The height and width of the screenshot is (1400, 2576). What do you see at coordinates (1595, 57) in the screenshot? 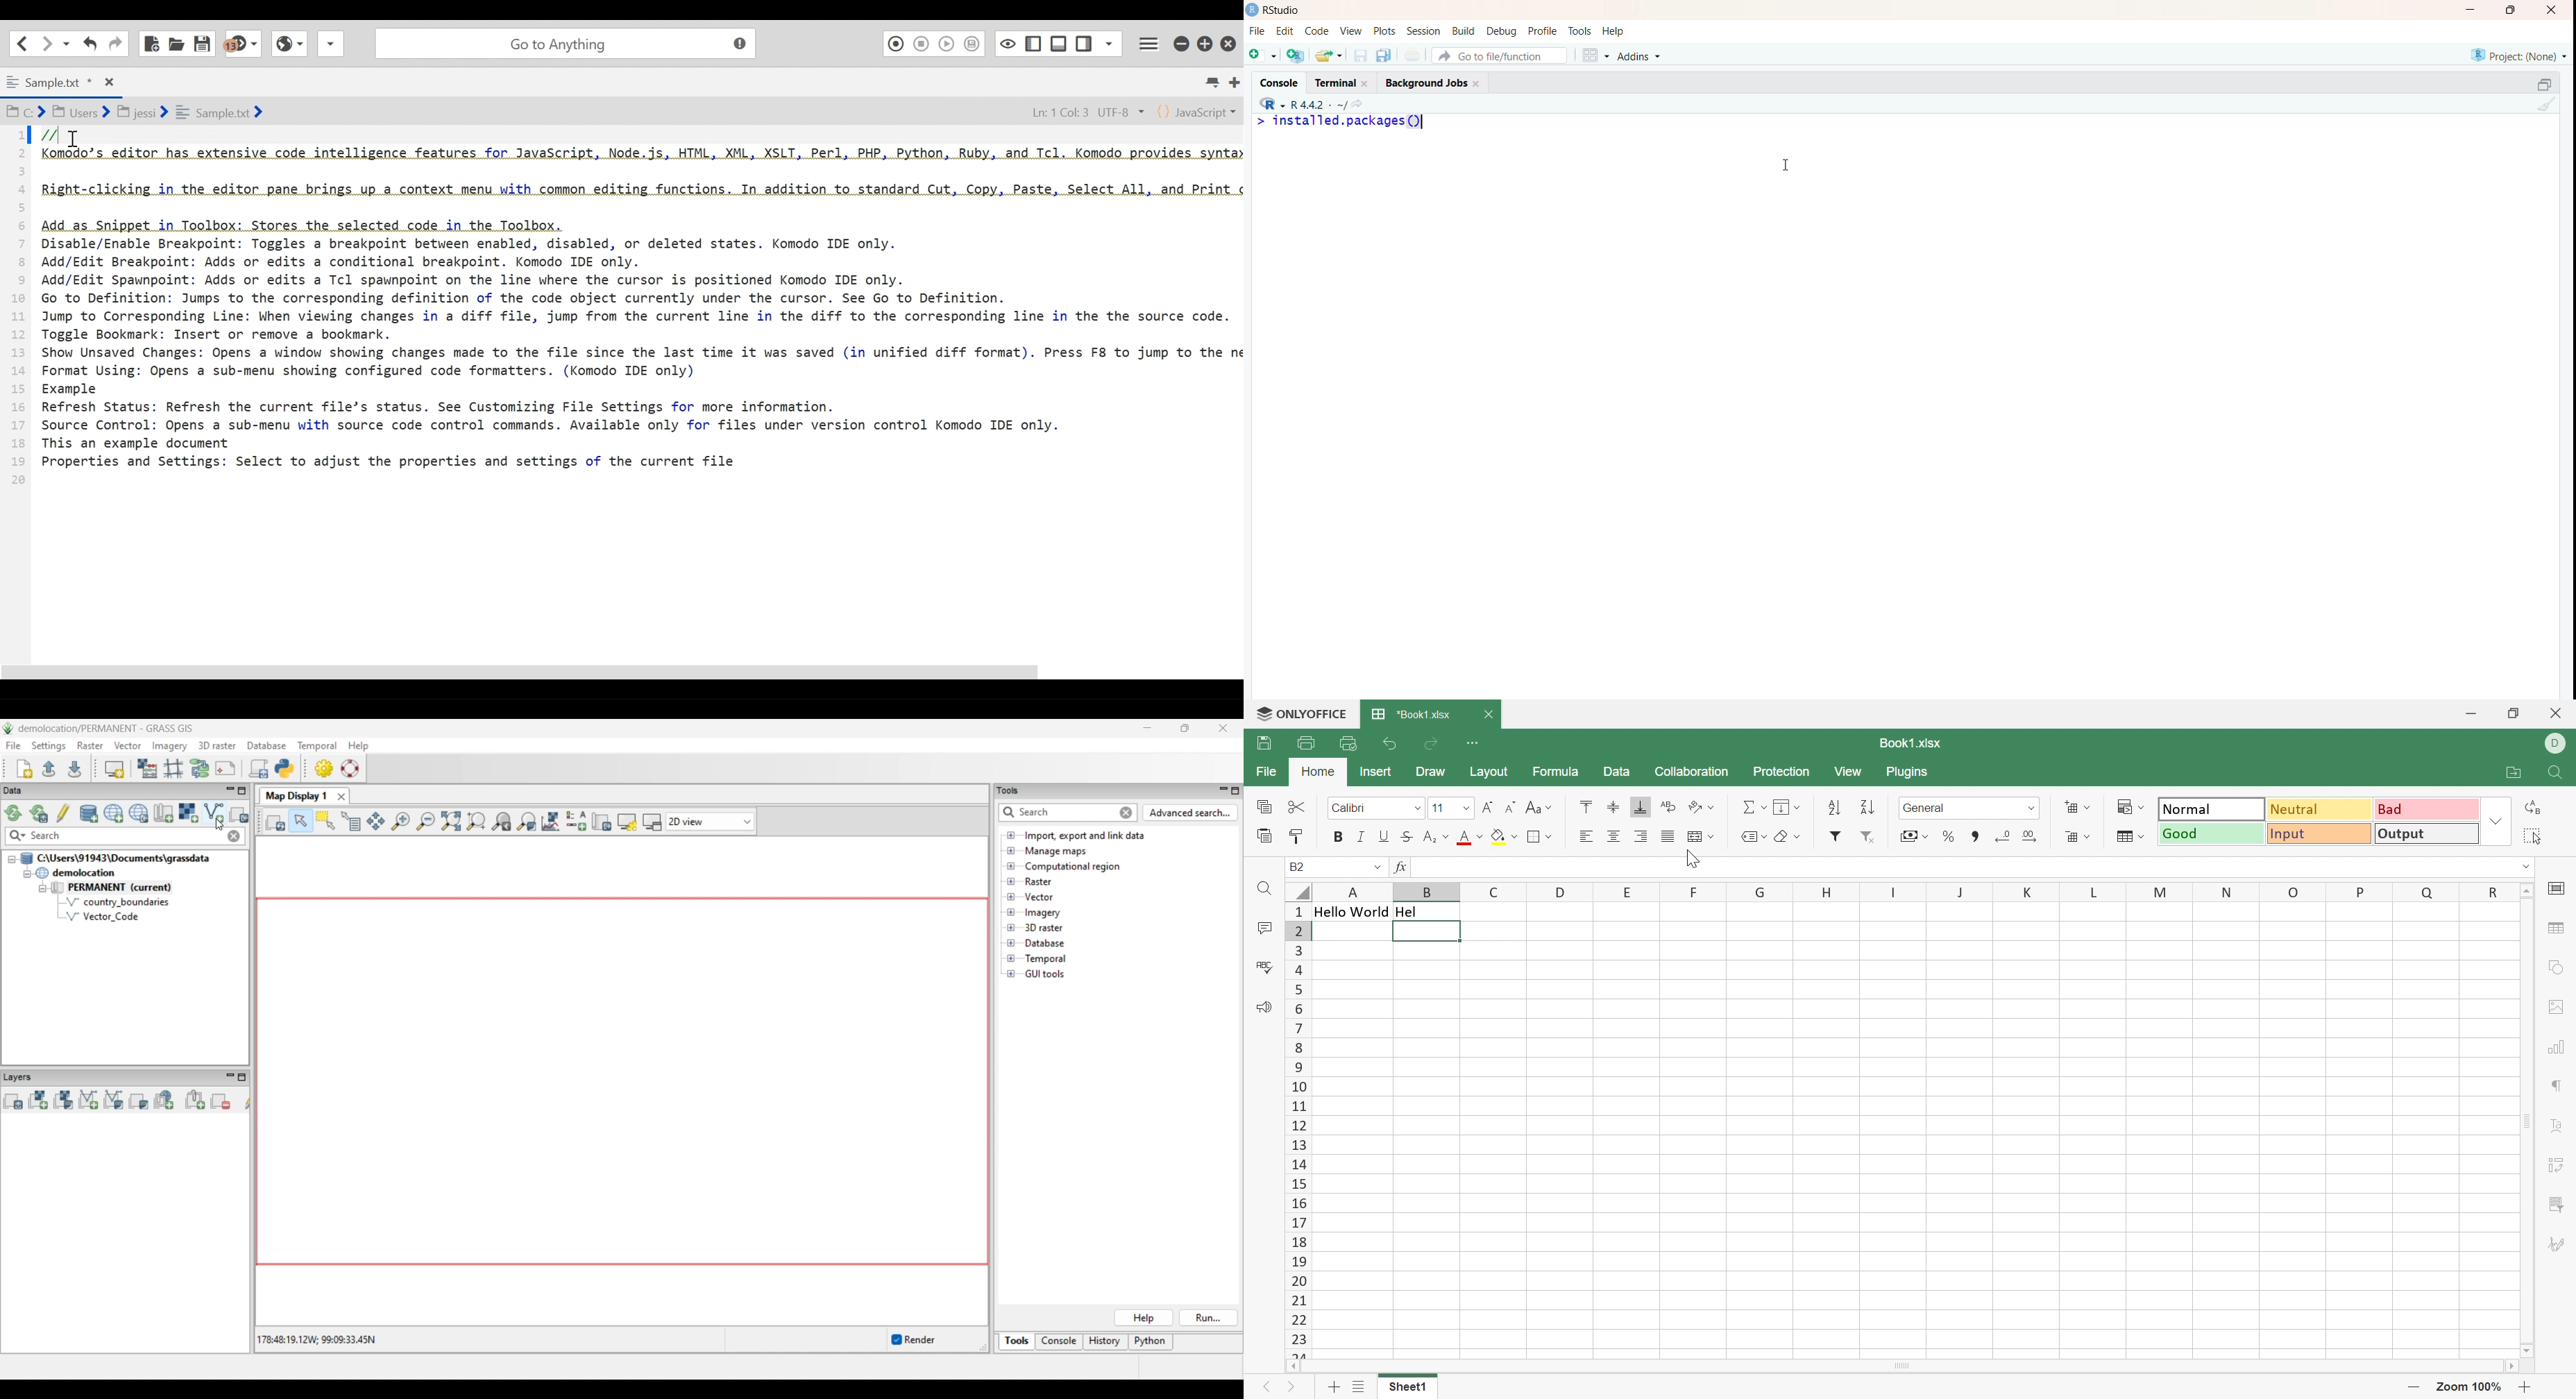
I see `workspace panes` at bounding box center [1595, 57].